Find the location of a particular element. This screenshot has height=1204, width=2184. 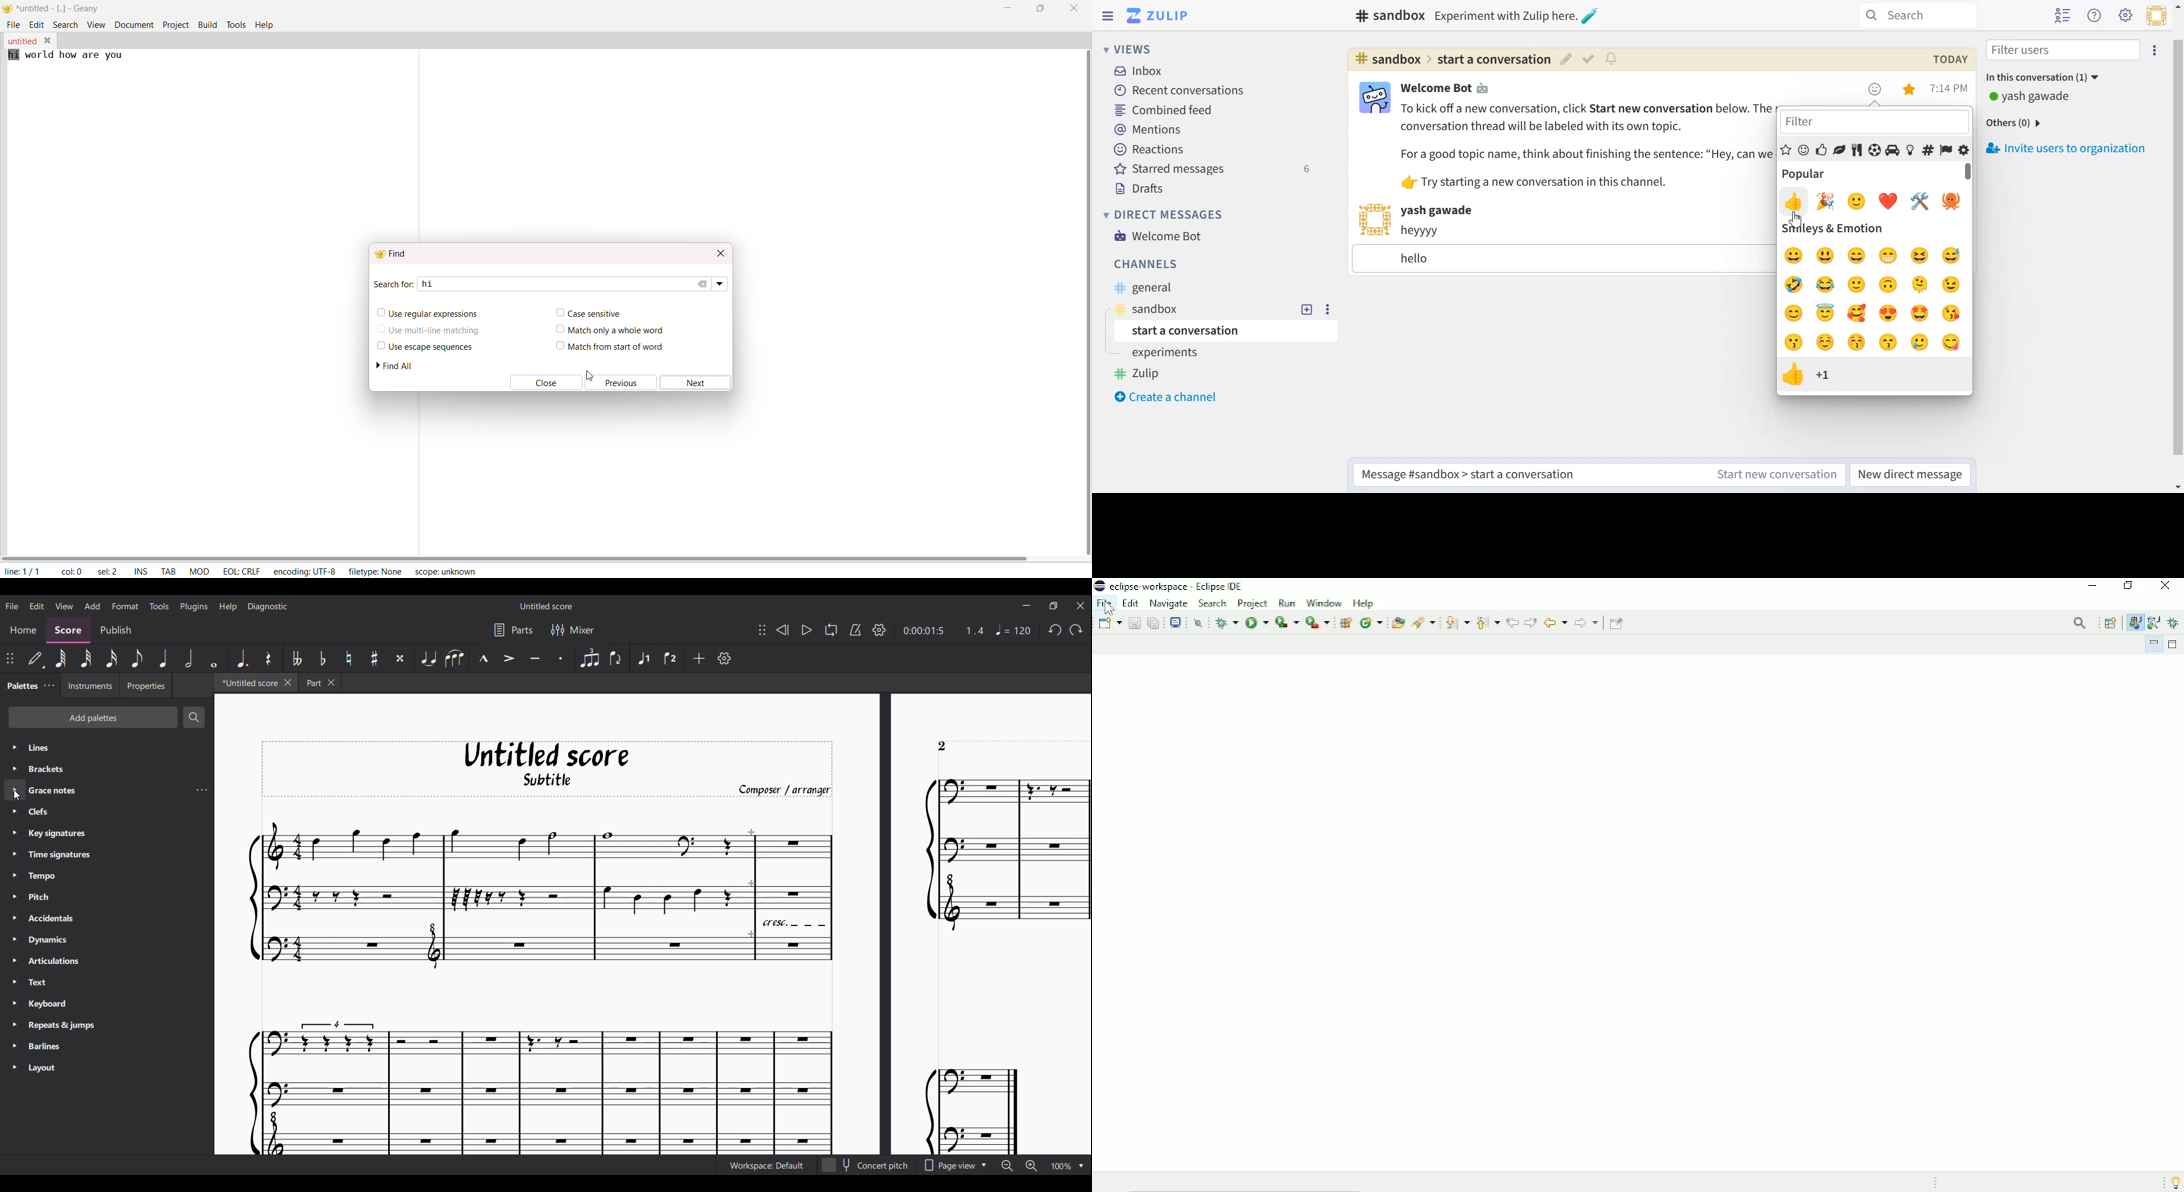

Main menu is located at coordinates (2125, 15).